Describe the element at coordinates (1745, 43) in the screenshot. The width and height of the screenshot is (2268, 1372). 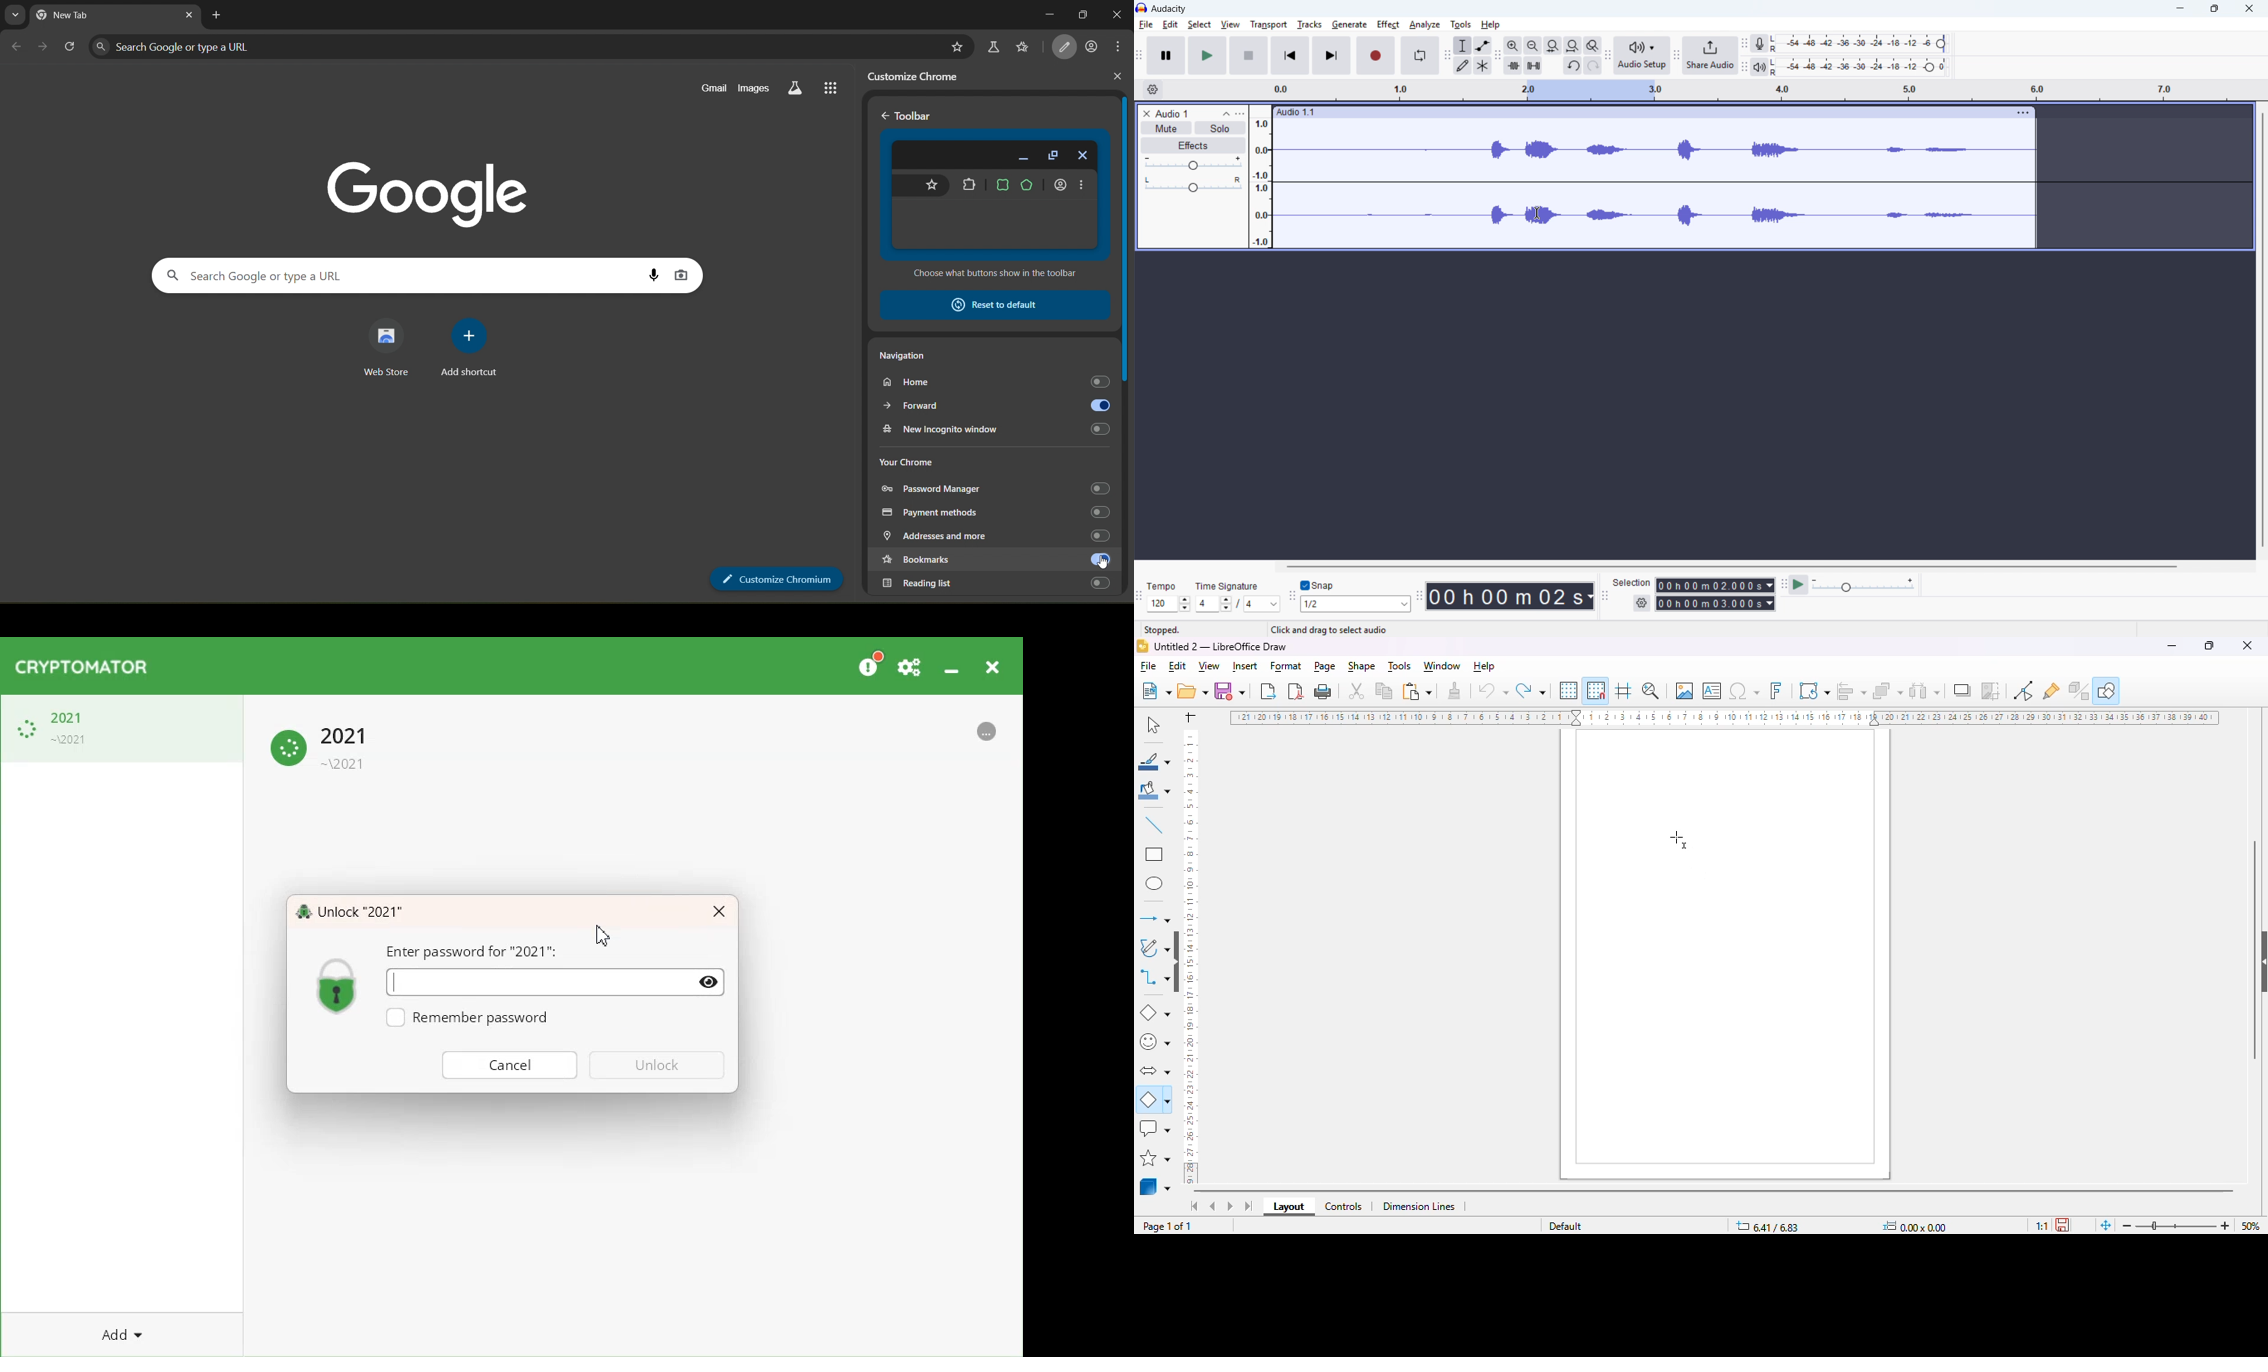
I see `recording metre toolbar` at that location.